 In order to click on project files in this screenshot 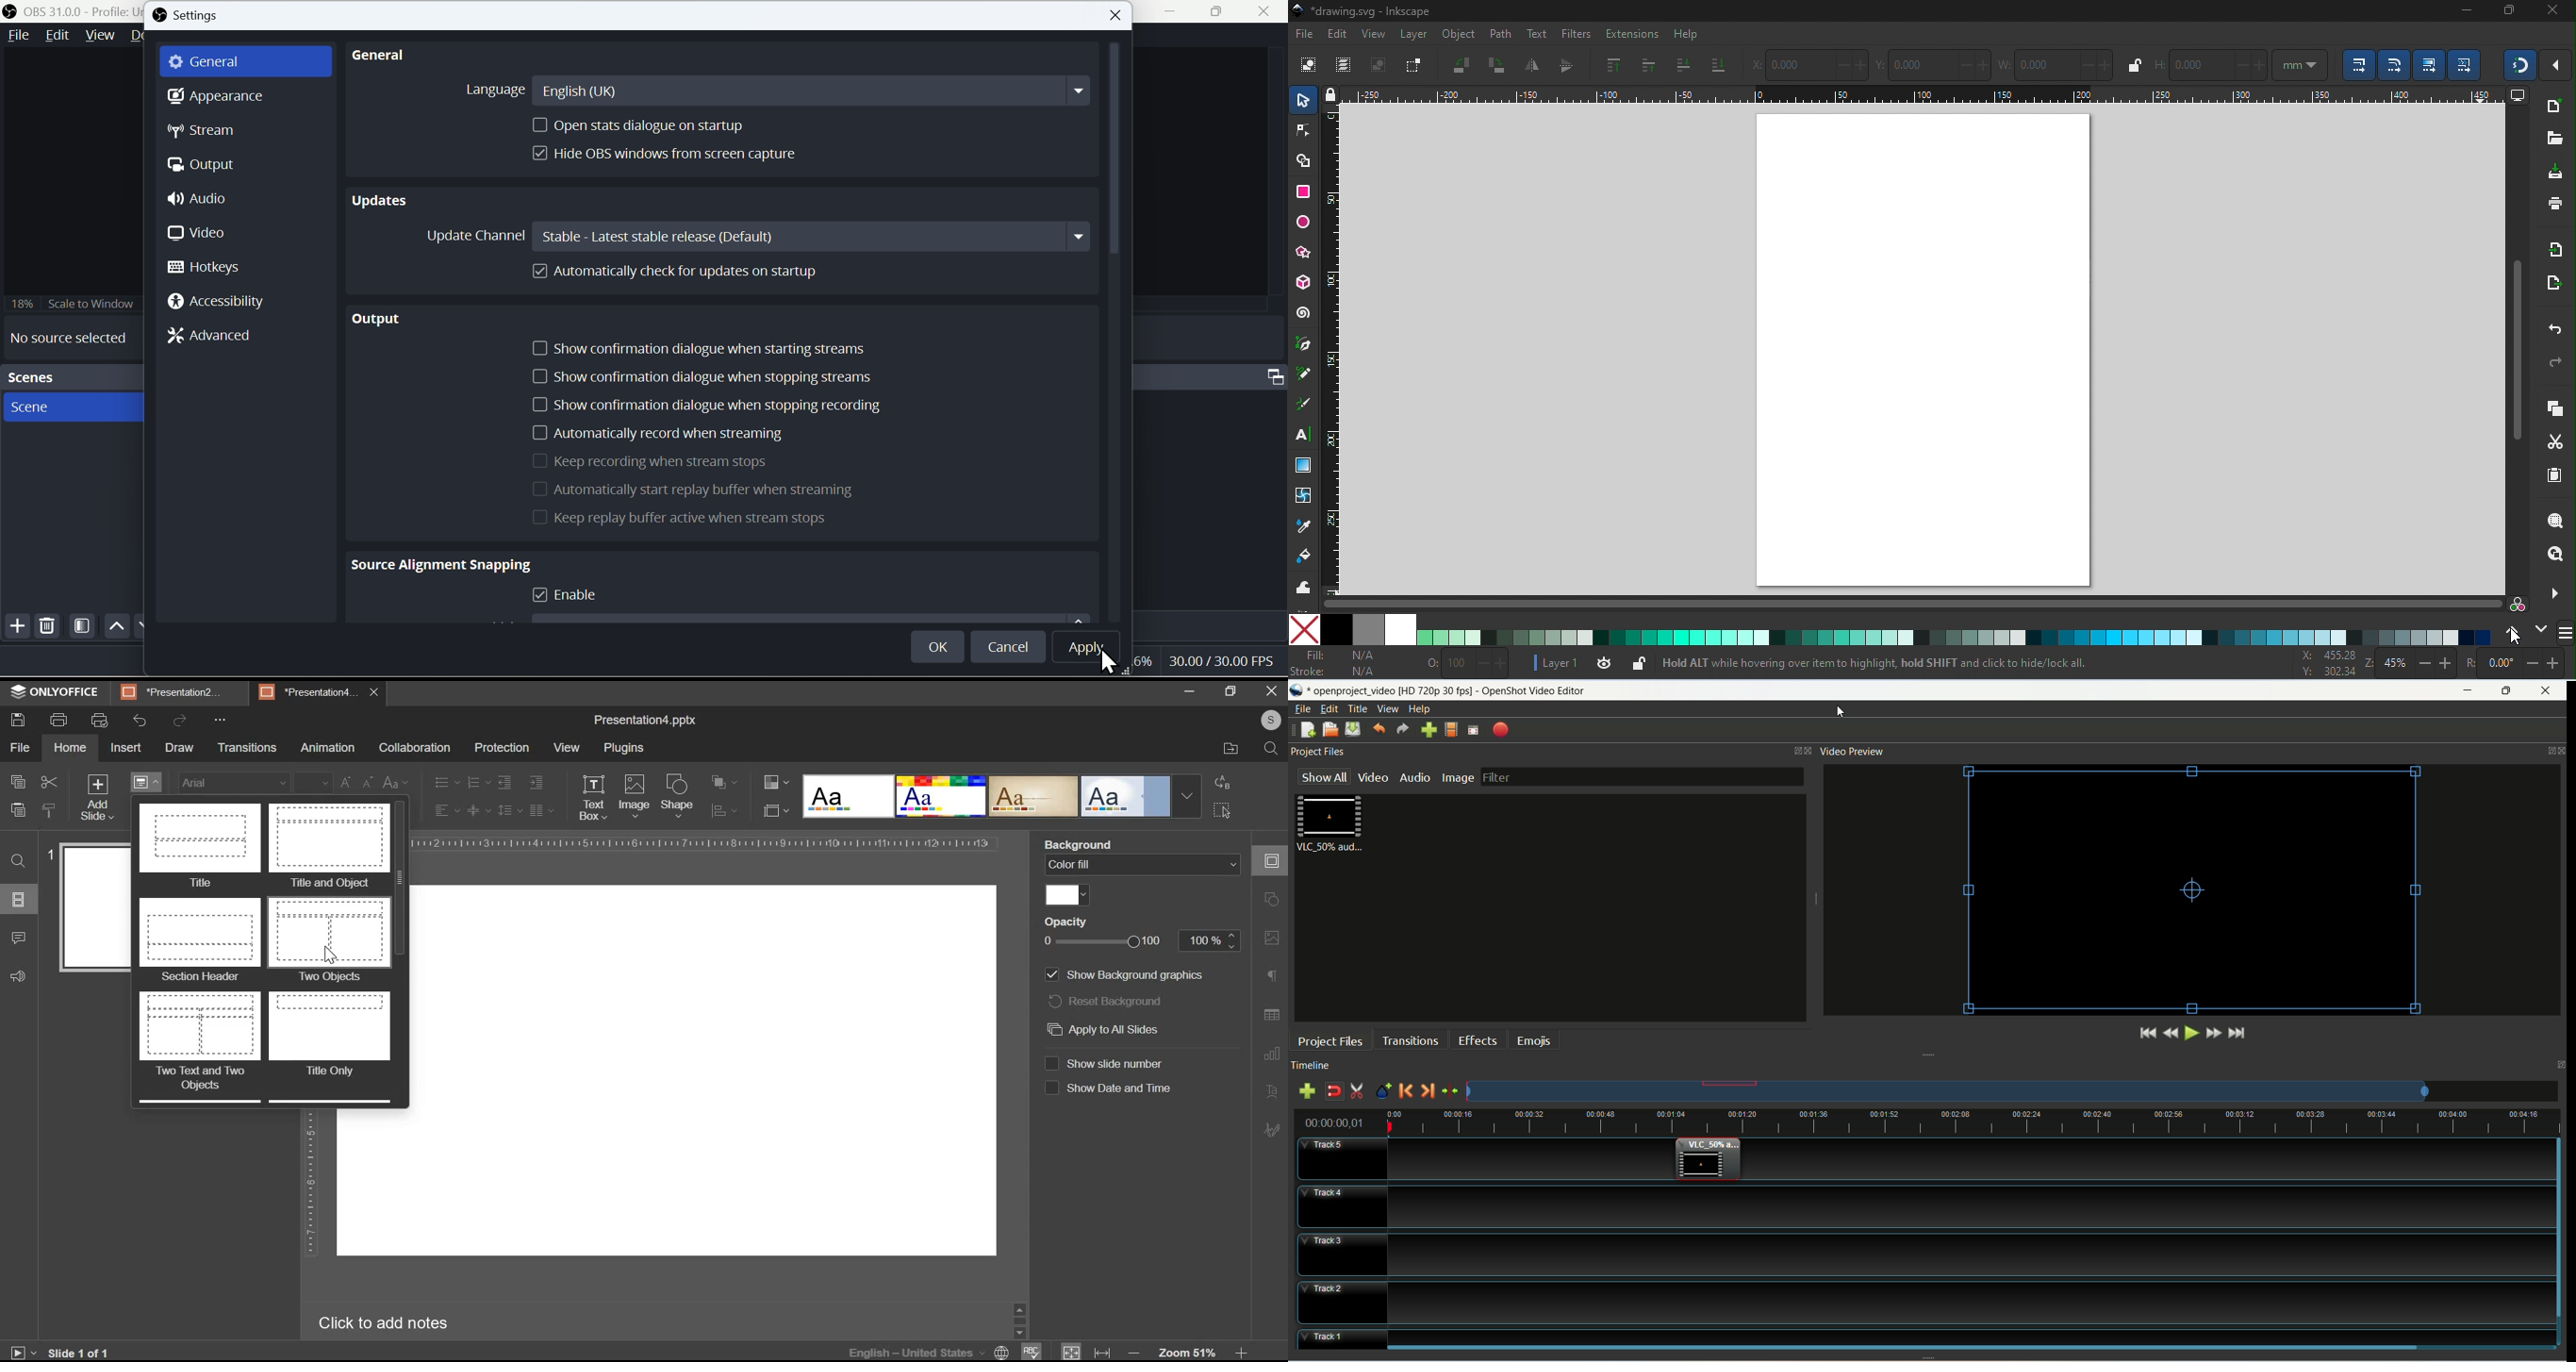, I will do `click(1322, 752)`.